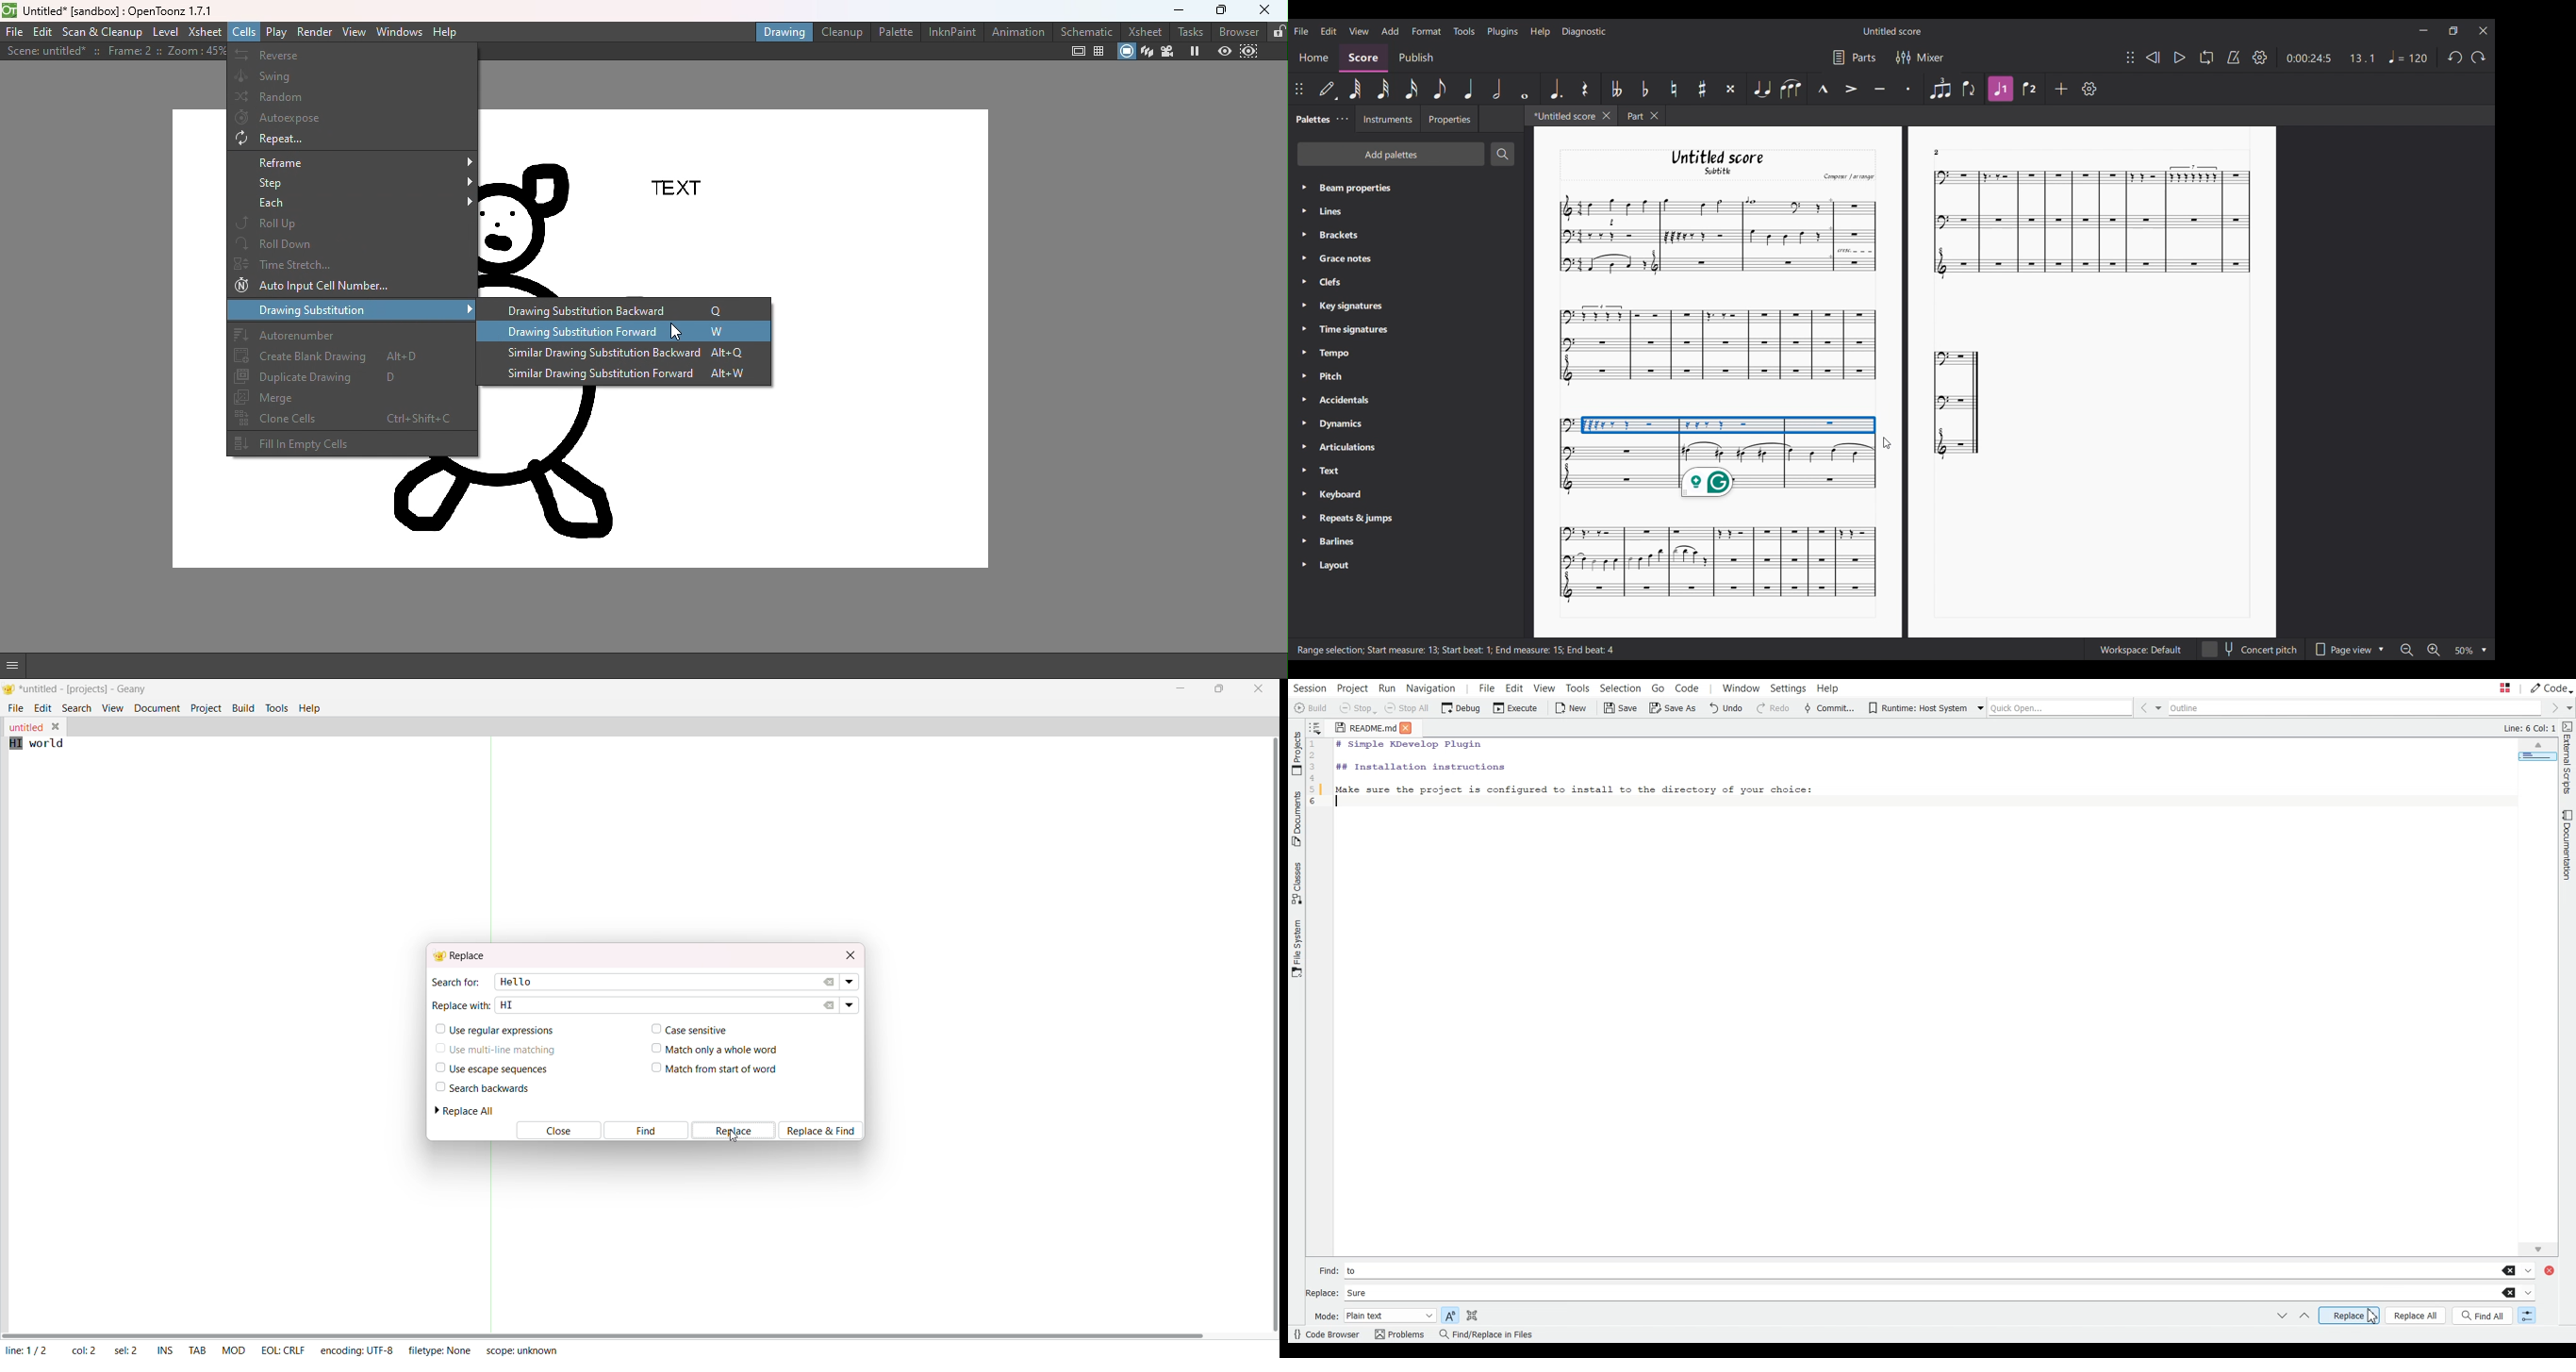 This screenshot has width=2576, height=1372. Describe the element at coordinates (1937, 152) in the screenshot. I see `2` at that location.